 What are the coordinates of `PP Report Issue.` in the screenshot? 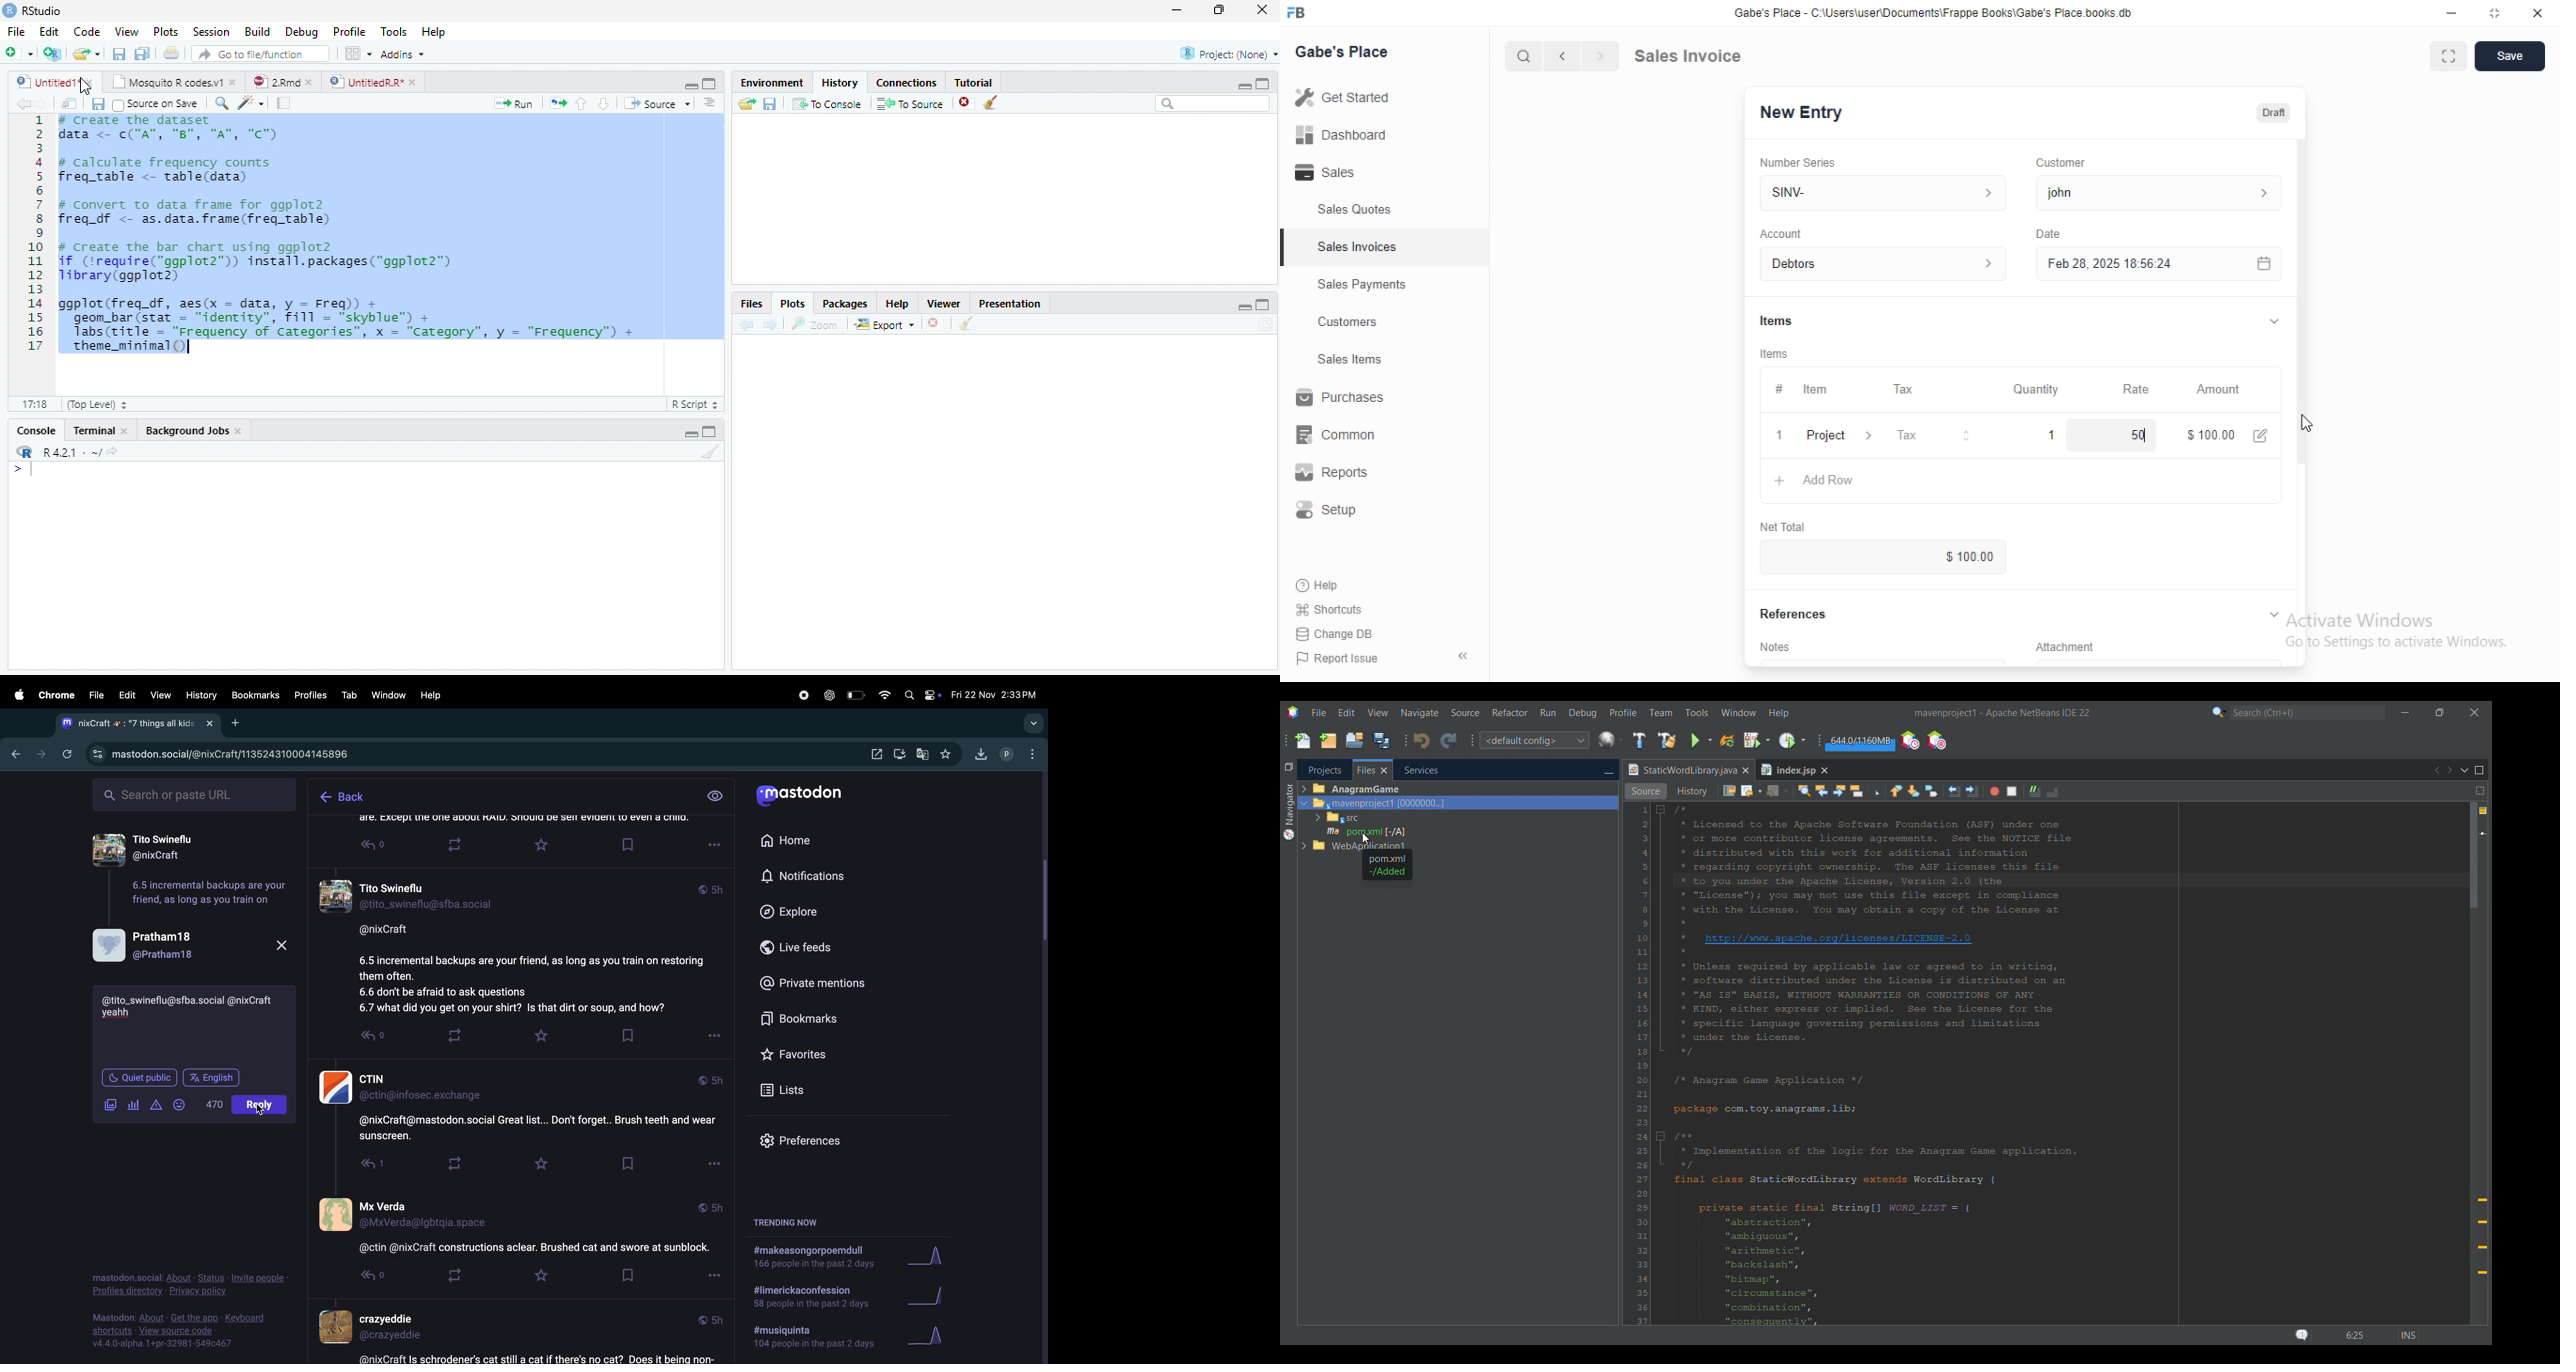 It's located at (1344, 662).